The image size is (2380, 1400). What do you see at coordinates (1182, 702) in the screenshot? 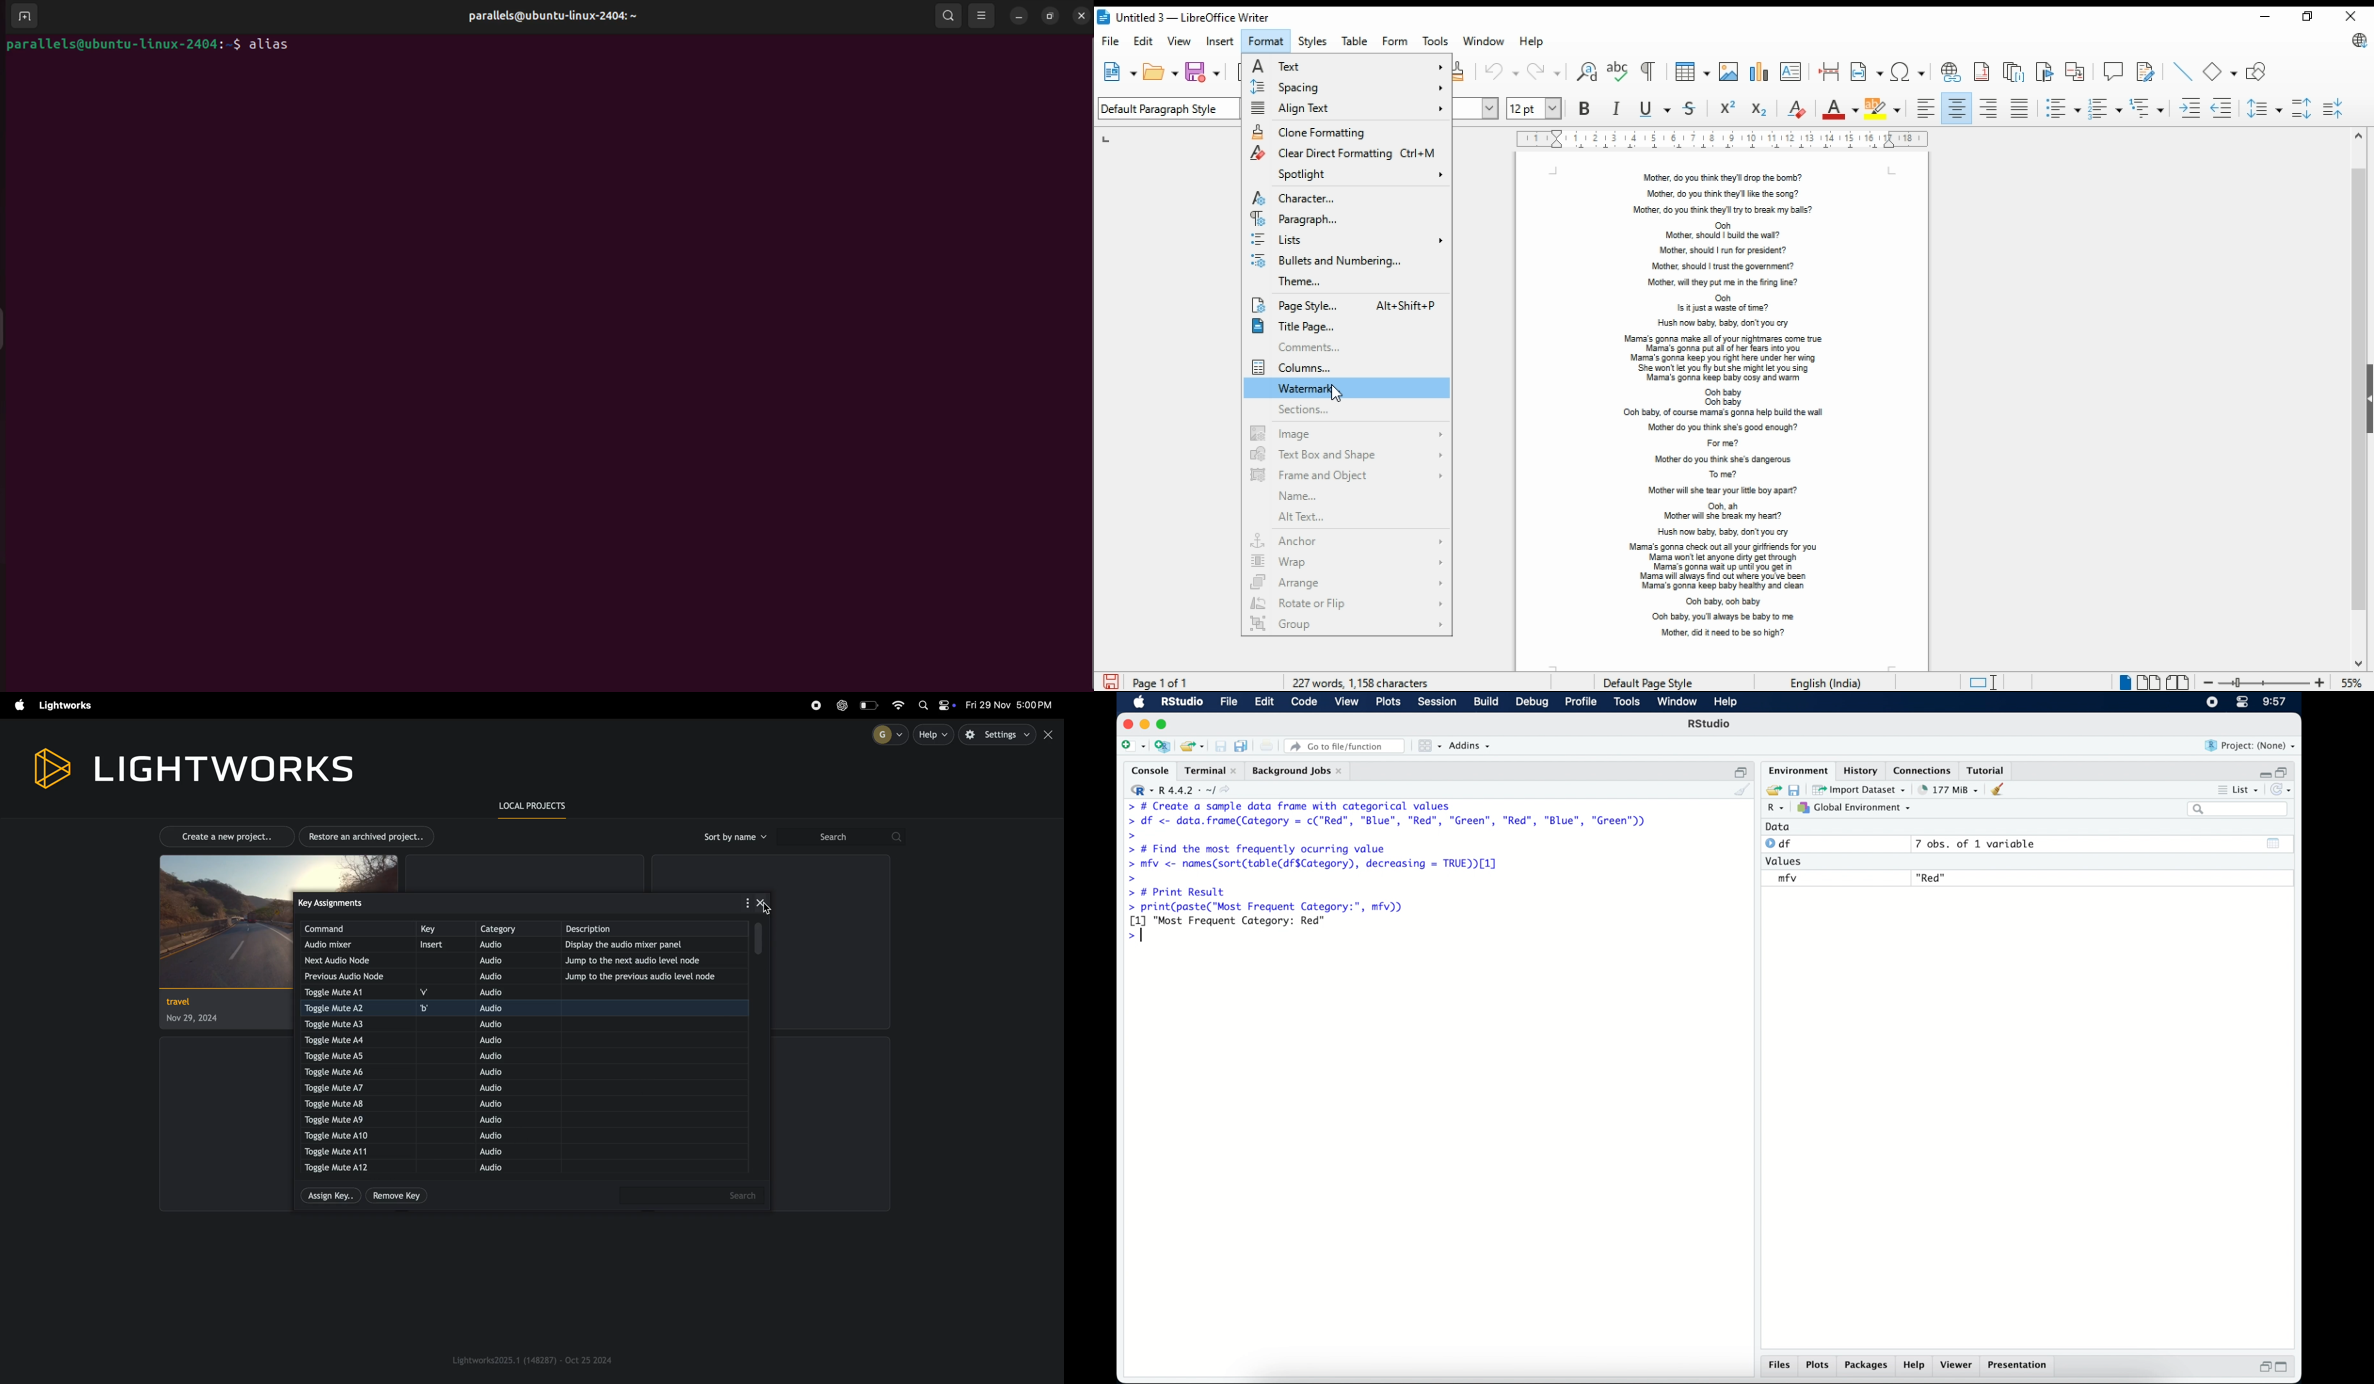
I see `R studio` at bounding box center [1182, 702].